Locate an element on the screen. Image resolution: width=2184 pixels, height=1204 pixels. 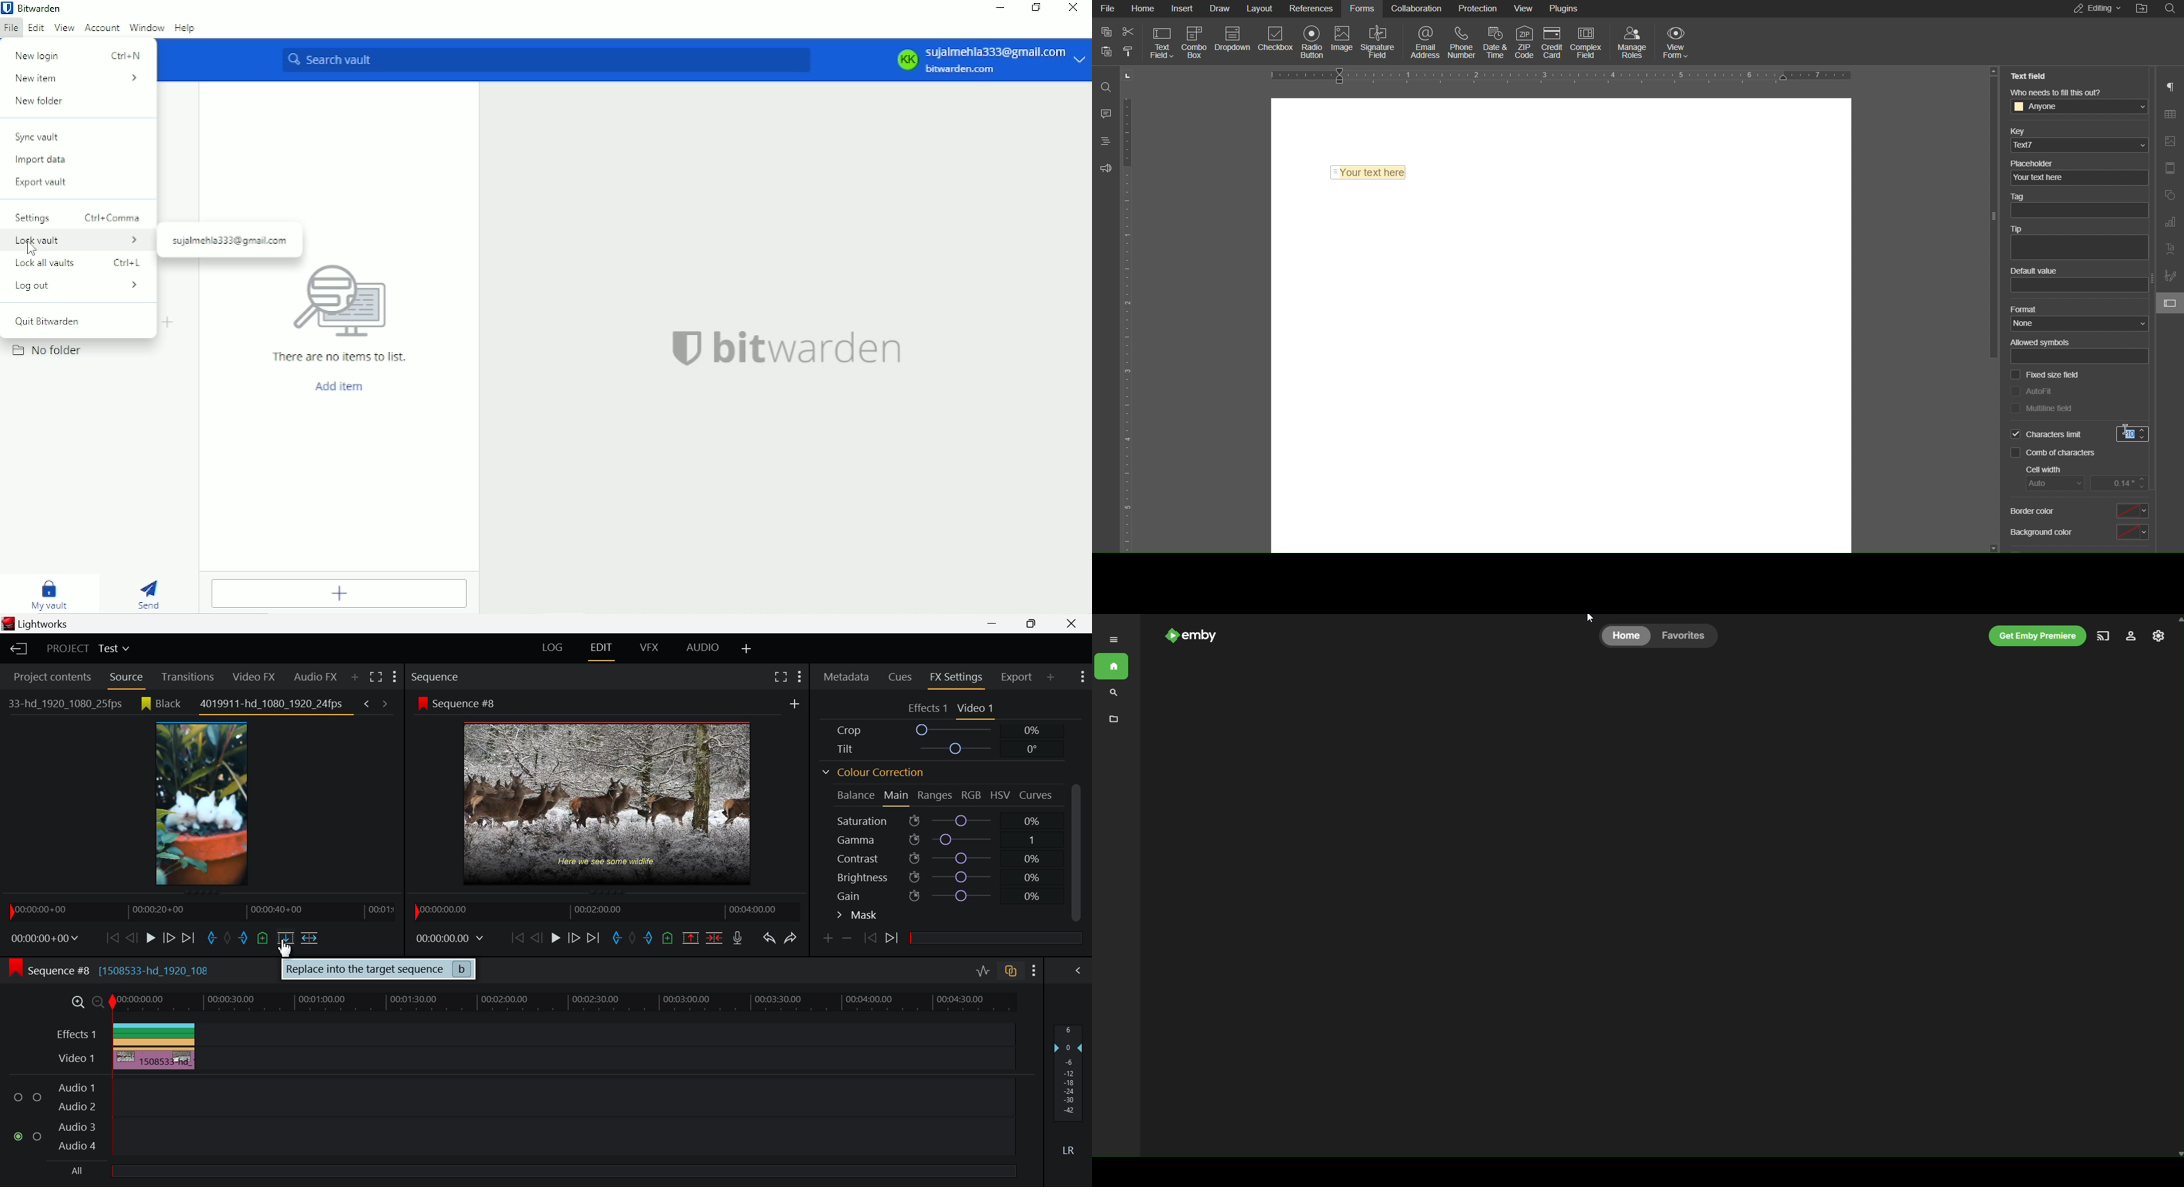
Who needs to fill this out is located at coordinates (2082, 101).